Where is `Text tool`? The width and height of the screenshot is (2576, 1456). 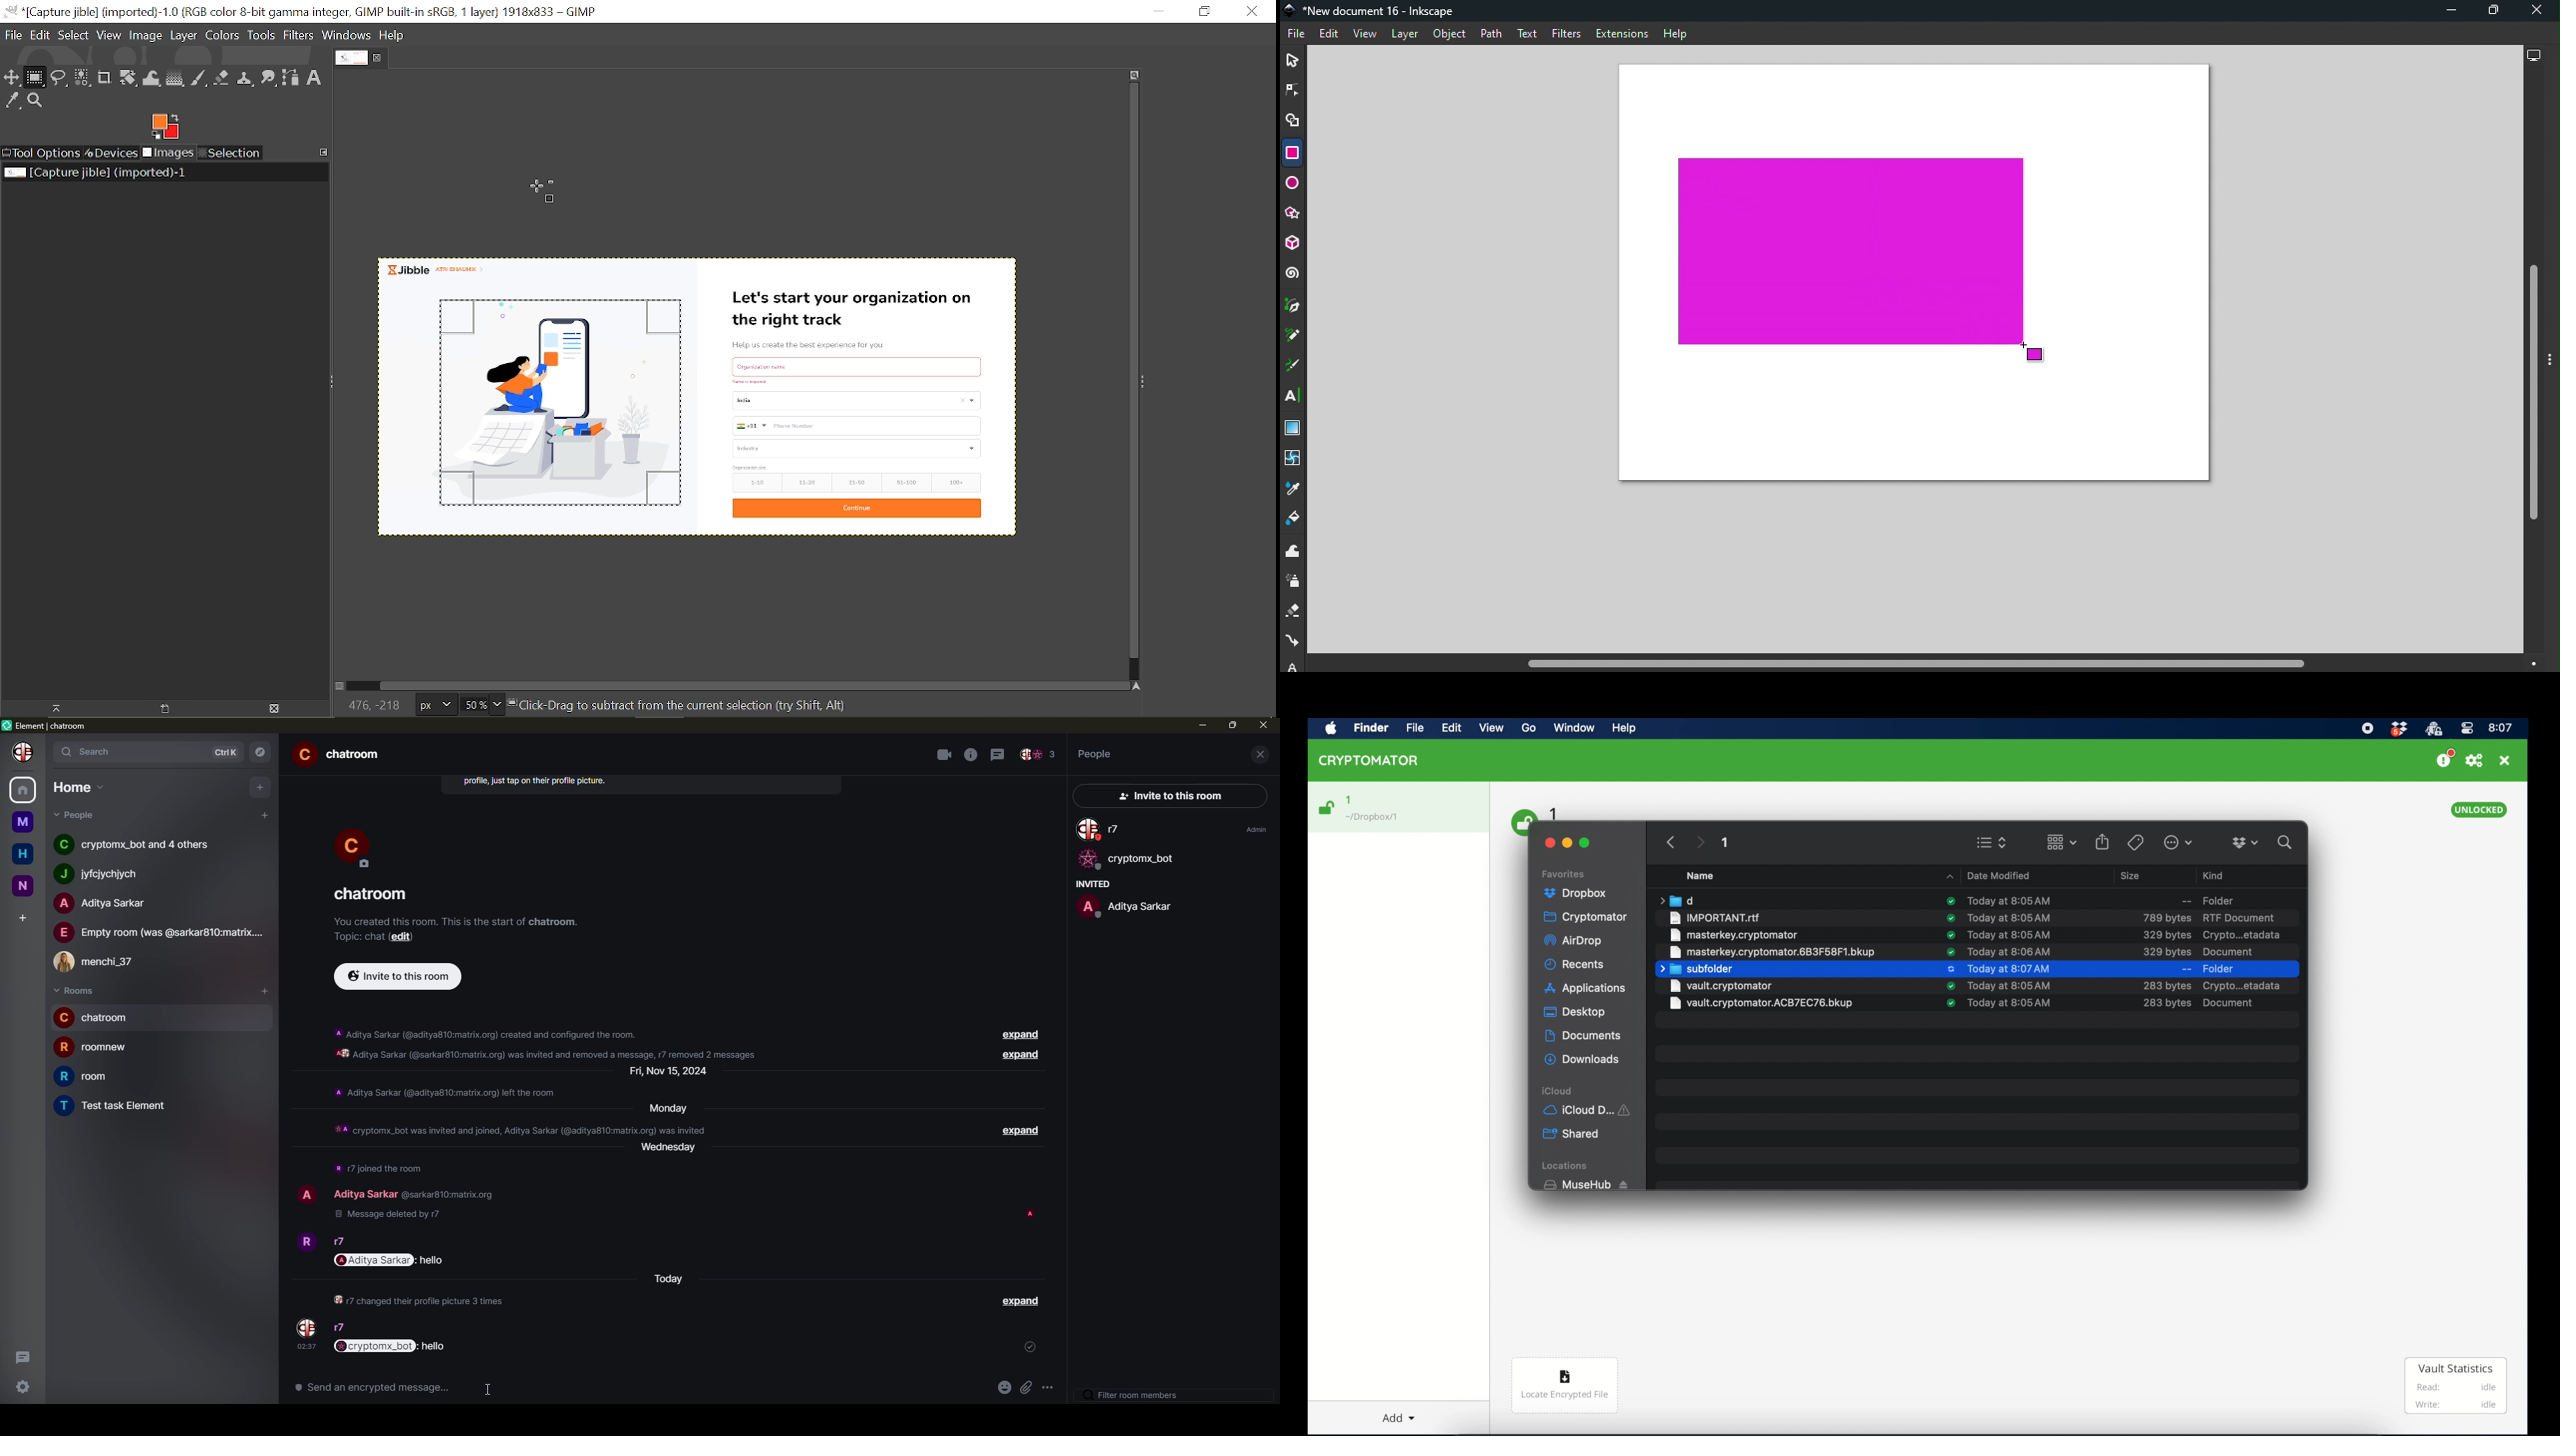
Text tool is located at coordinates (1295, 396).